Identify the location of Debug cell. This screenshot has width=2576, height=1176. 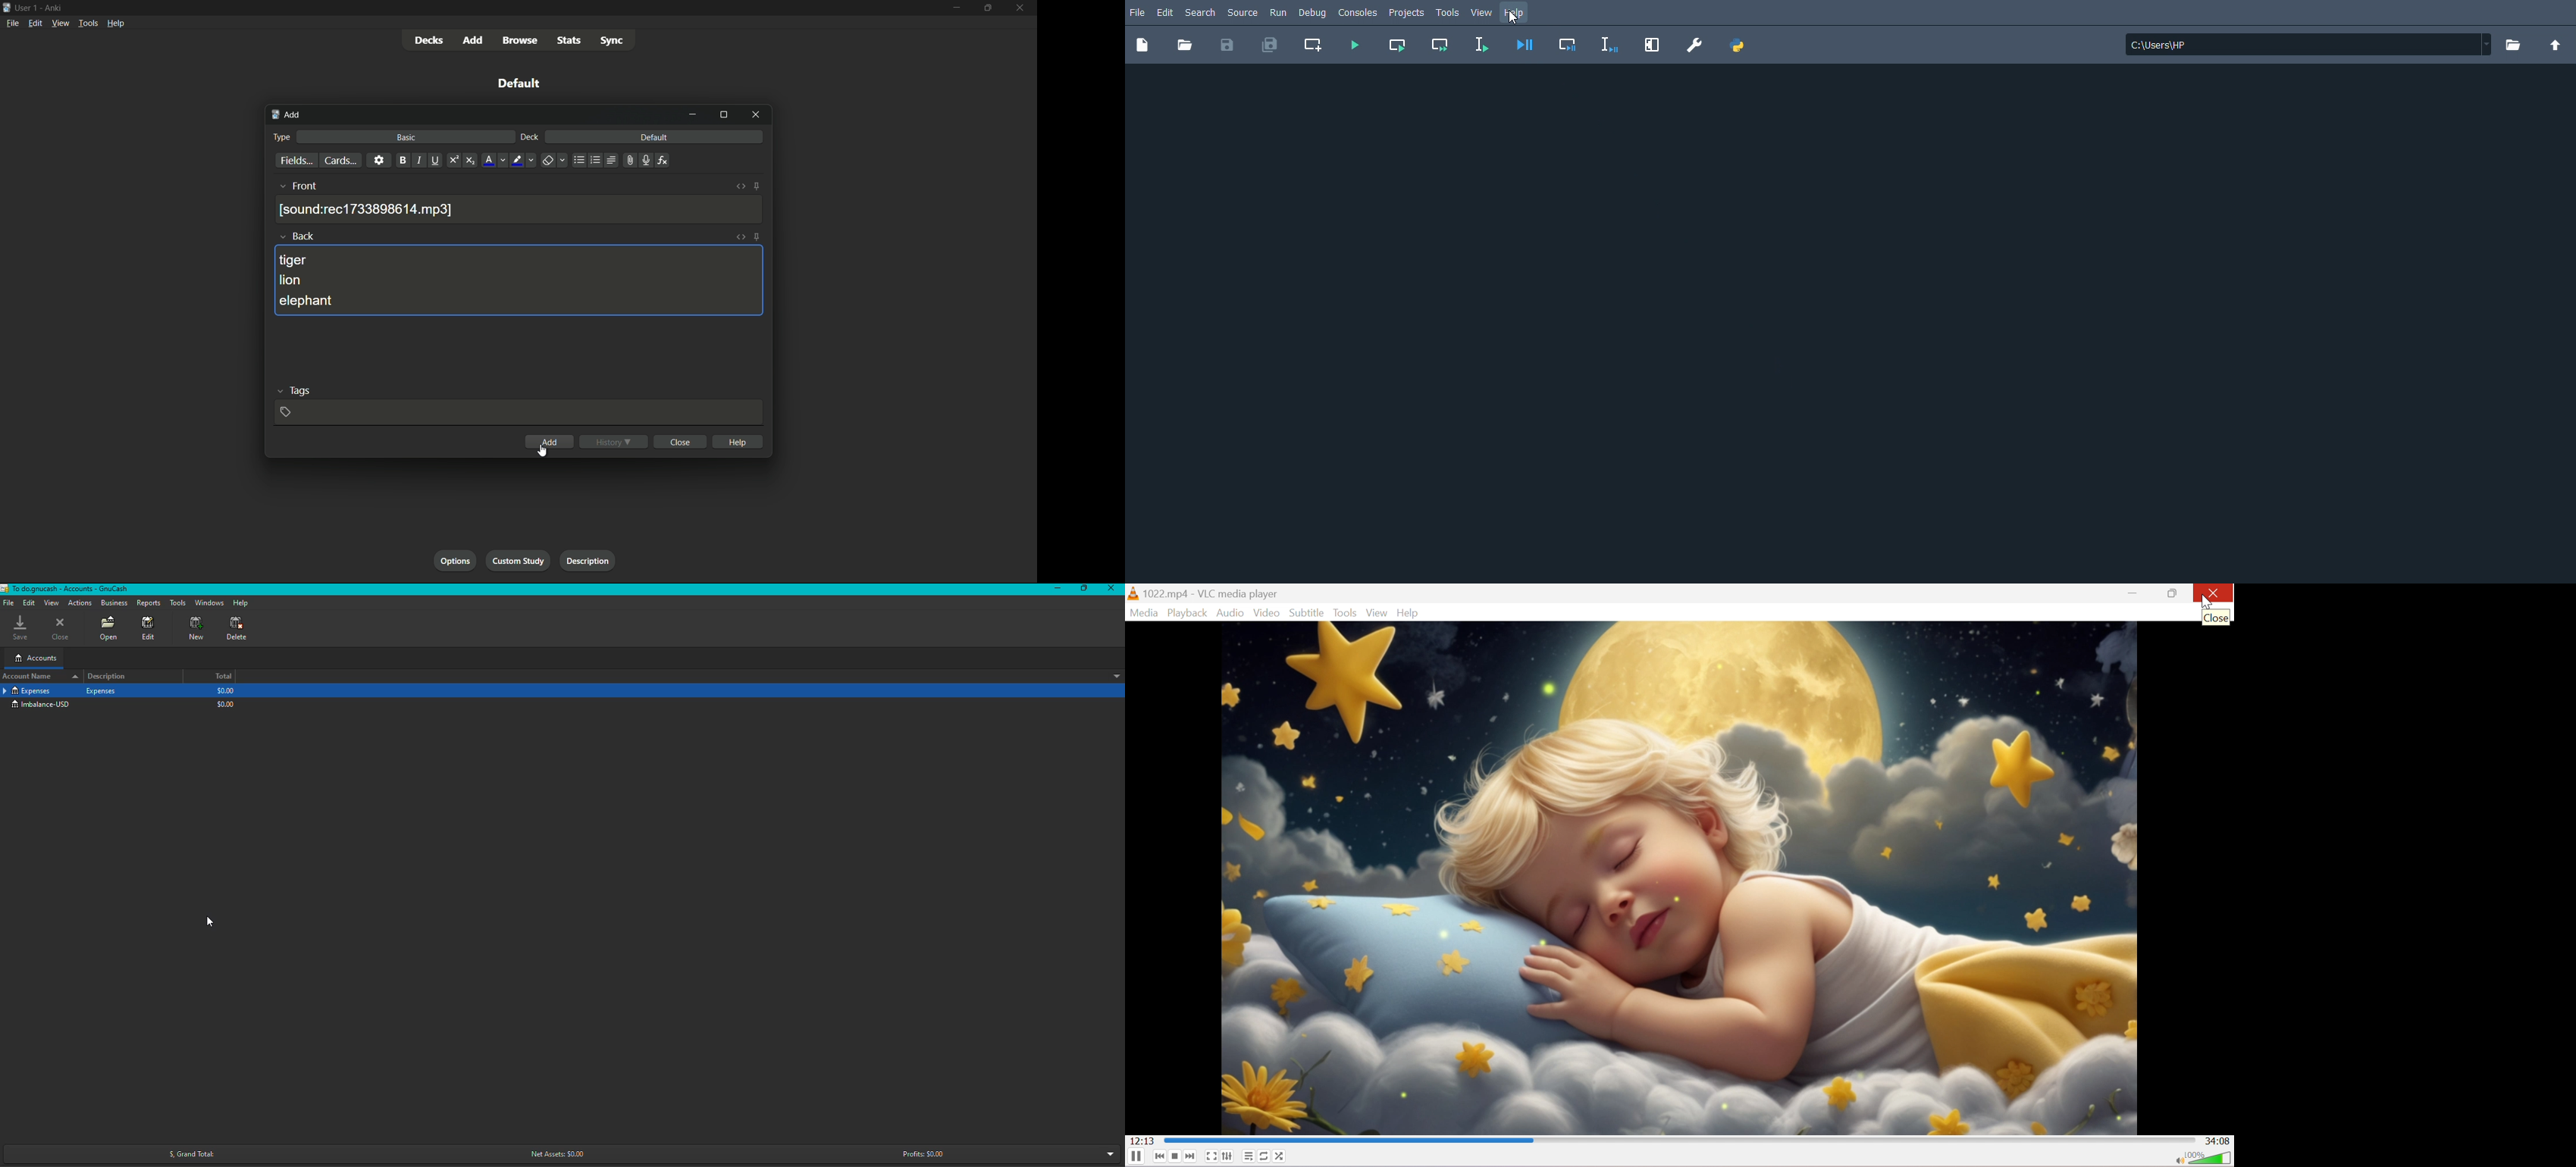
(1566, 45).